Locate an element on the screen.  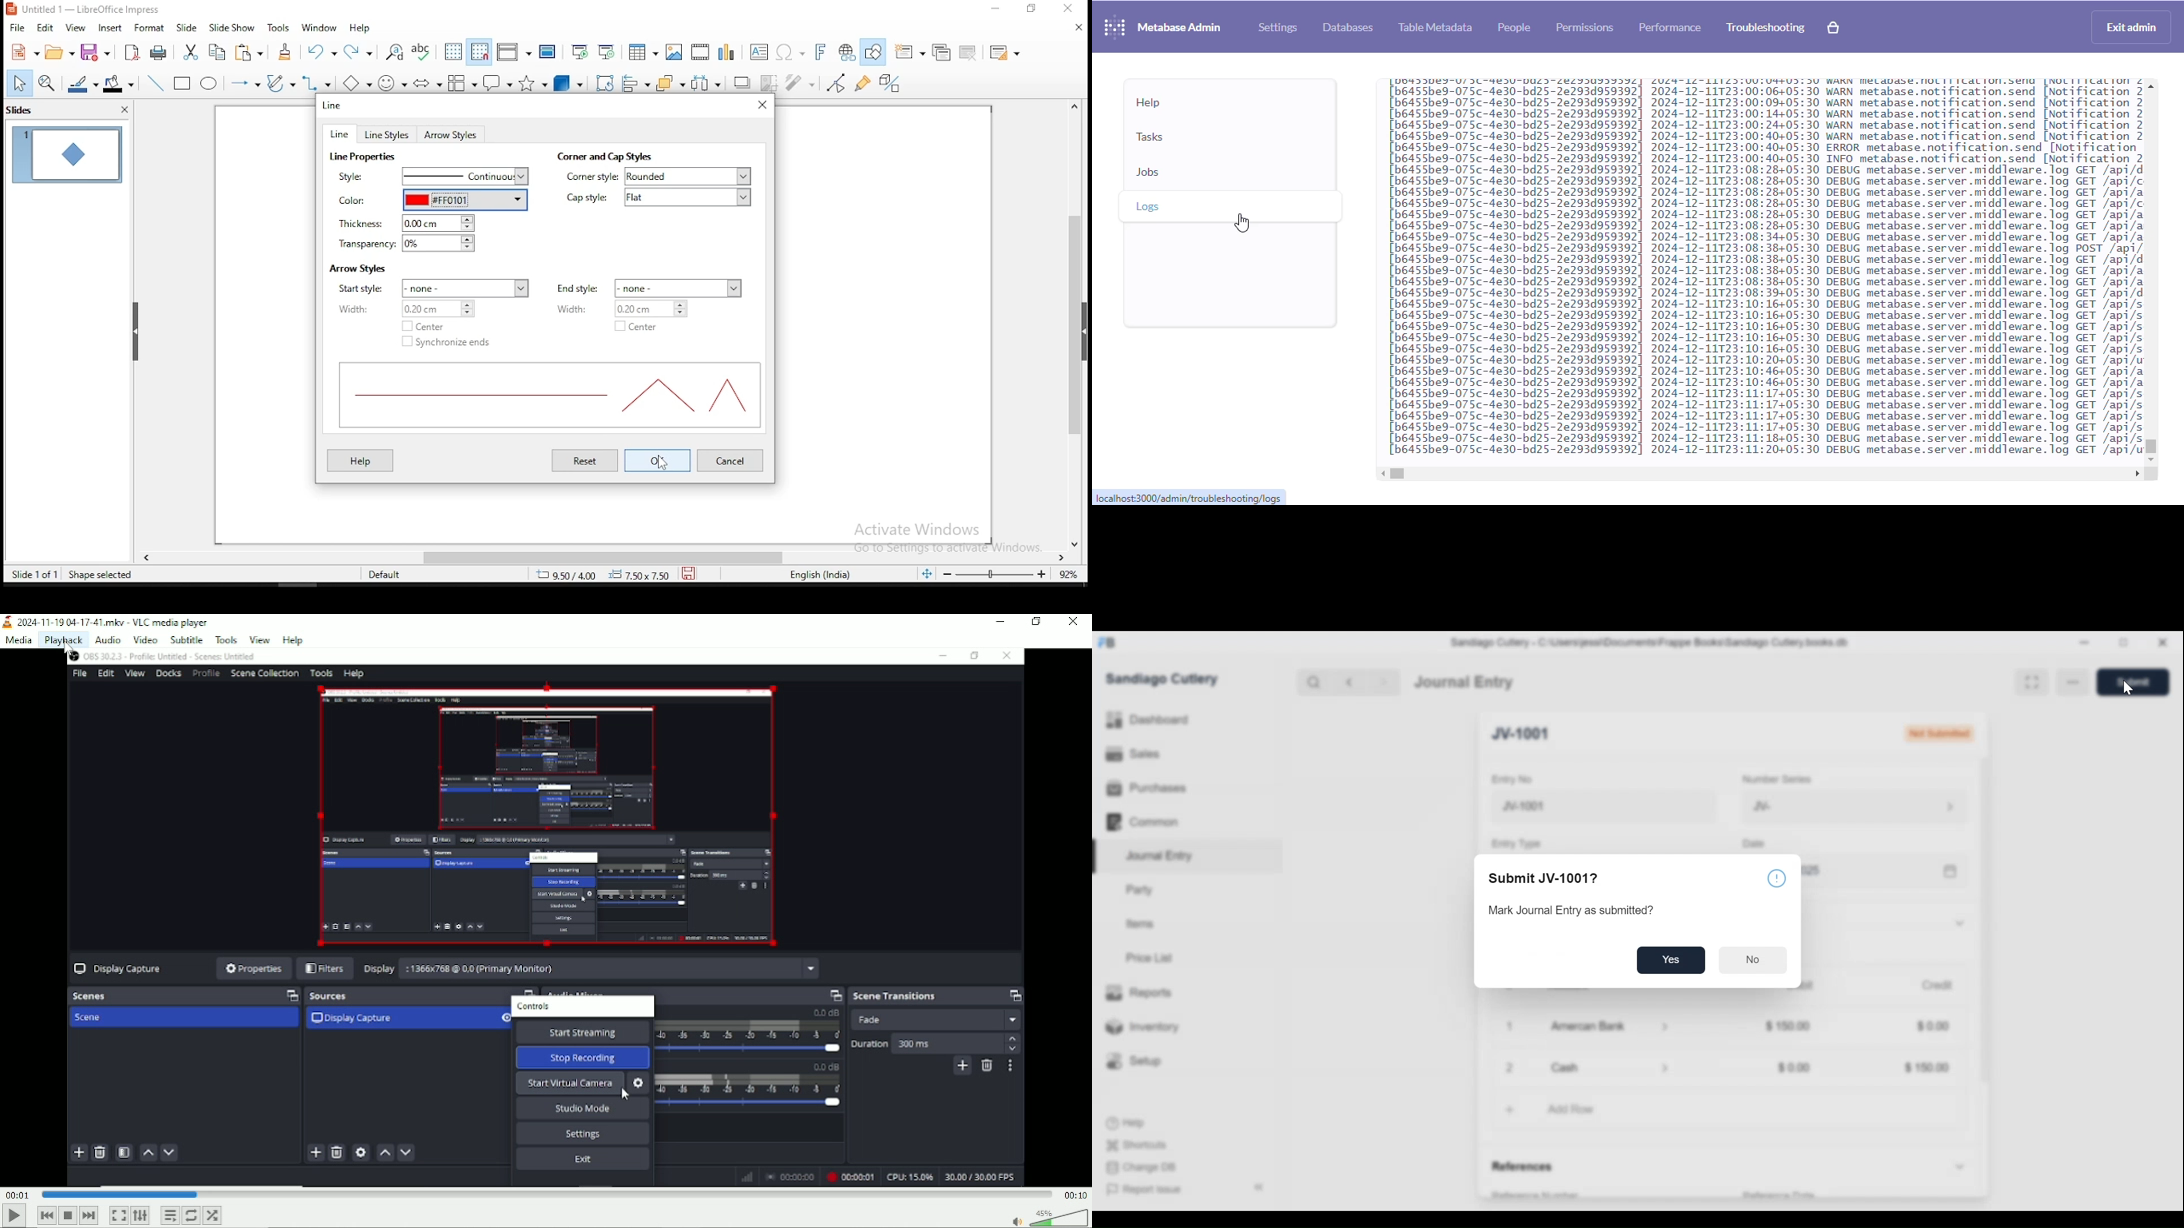
2024-11-19 04-17.41.mkv - VLC media player is located at coordinates (107, 622).